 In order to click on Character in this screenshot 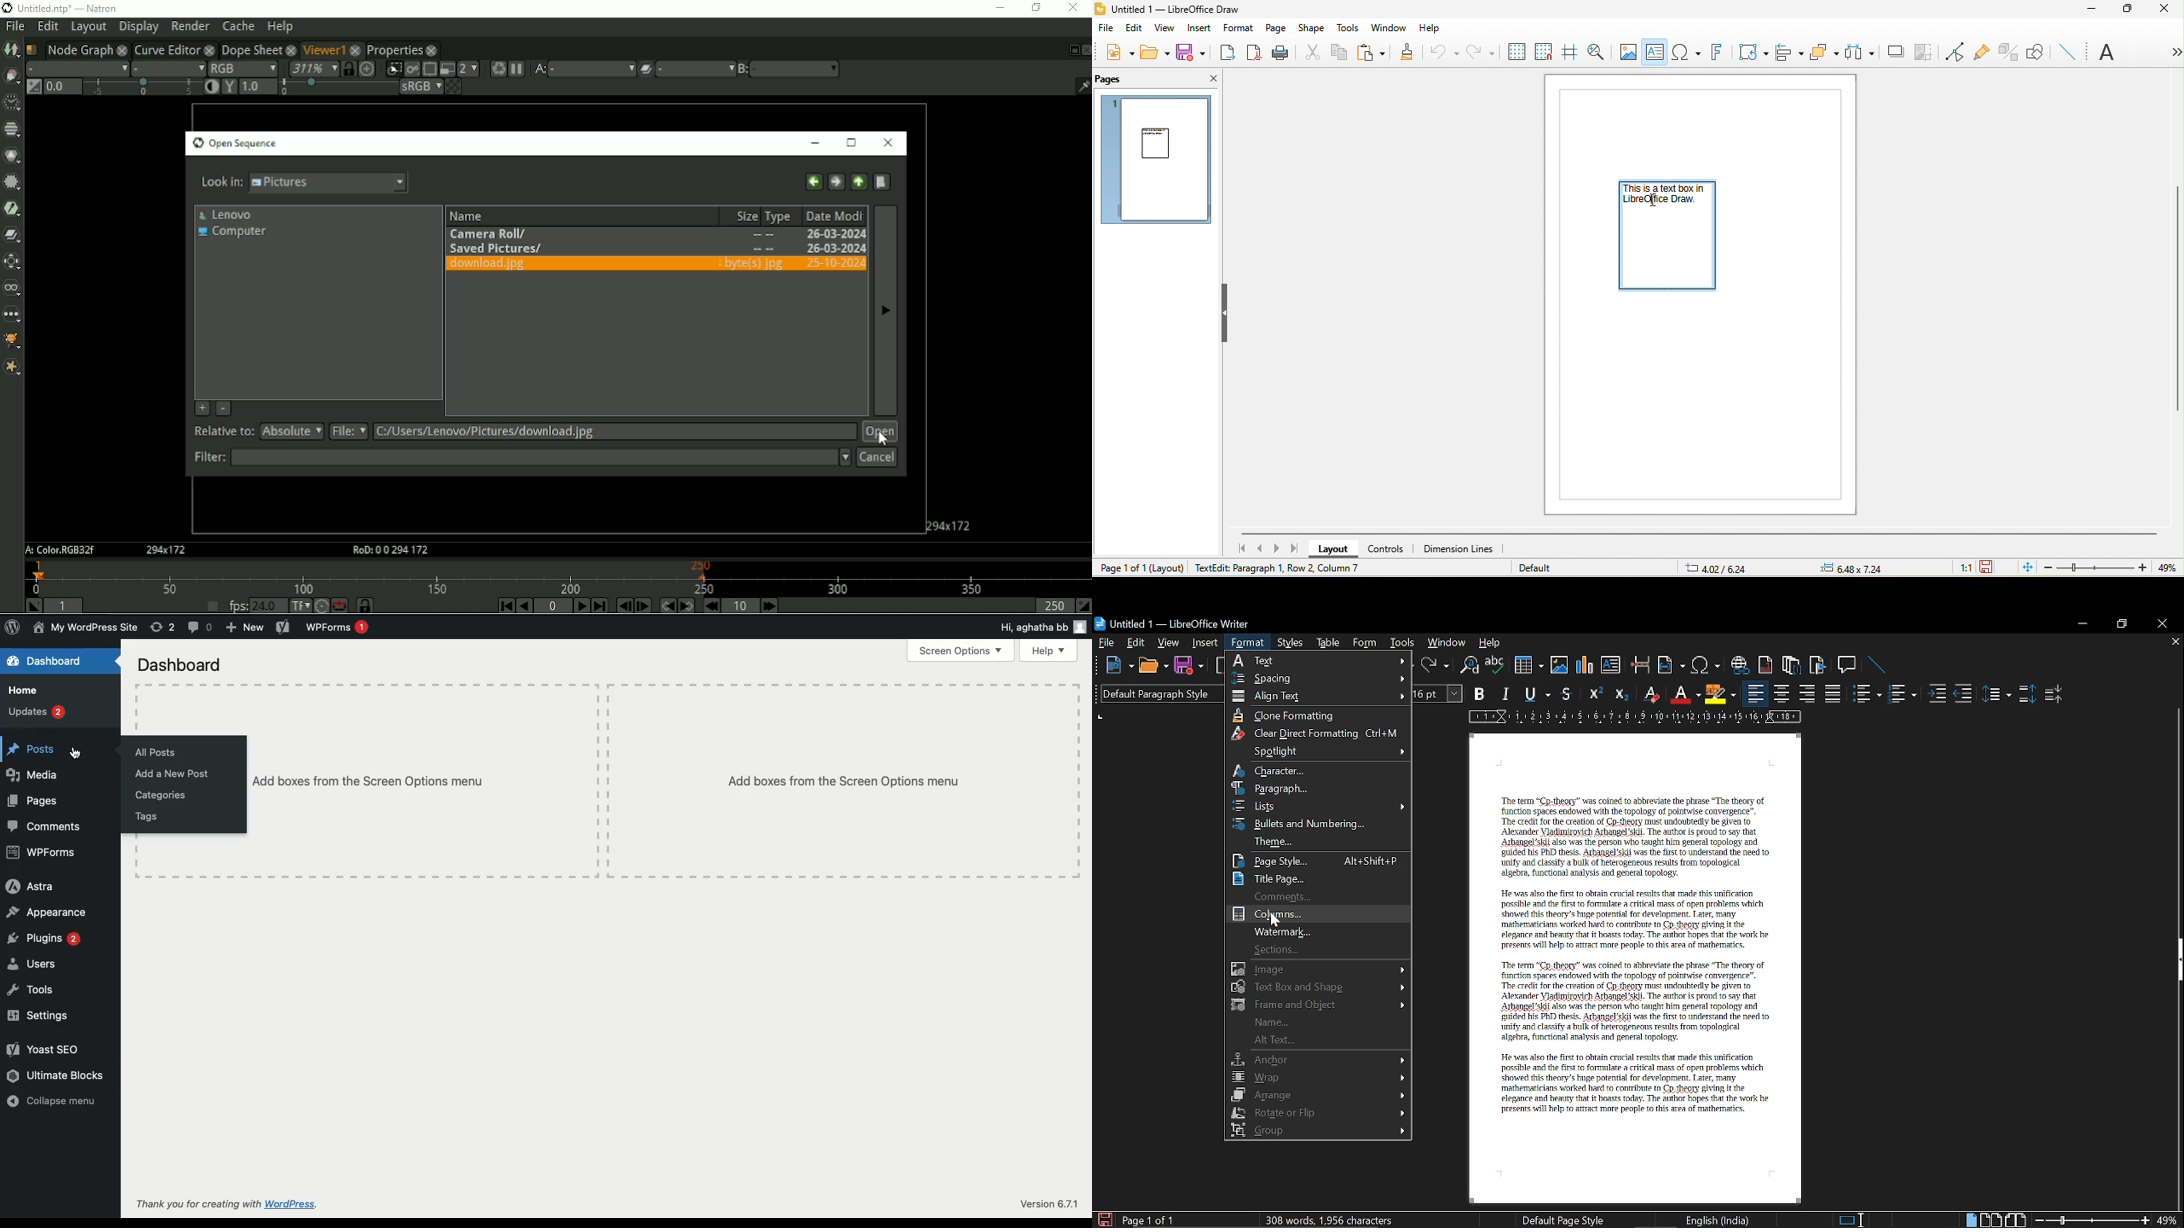, I will do `click(1316, 771)`.